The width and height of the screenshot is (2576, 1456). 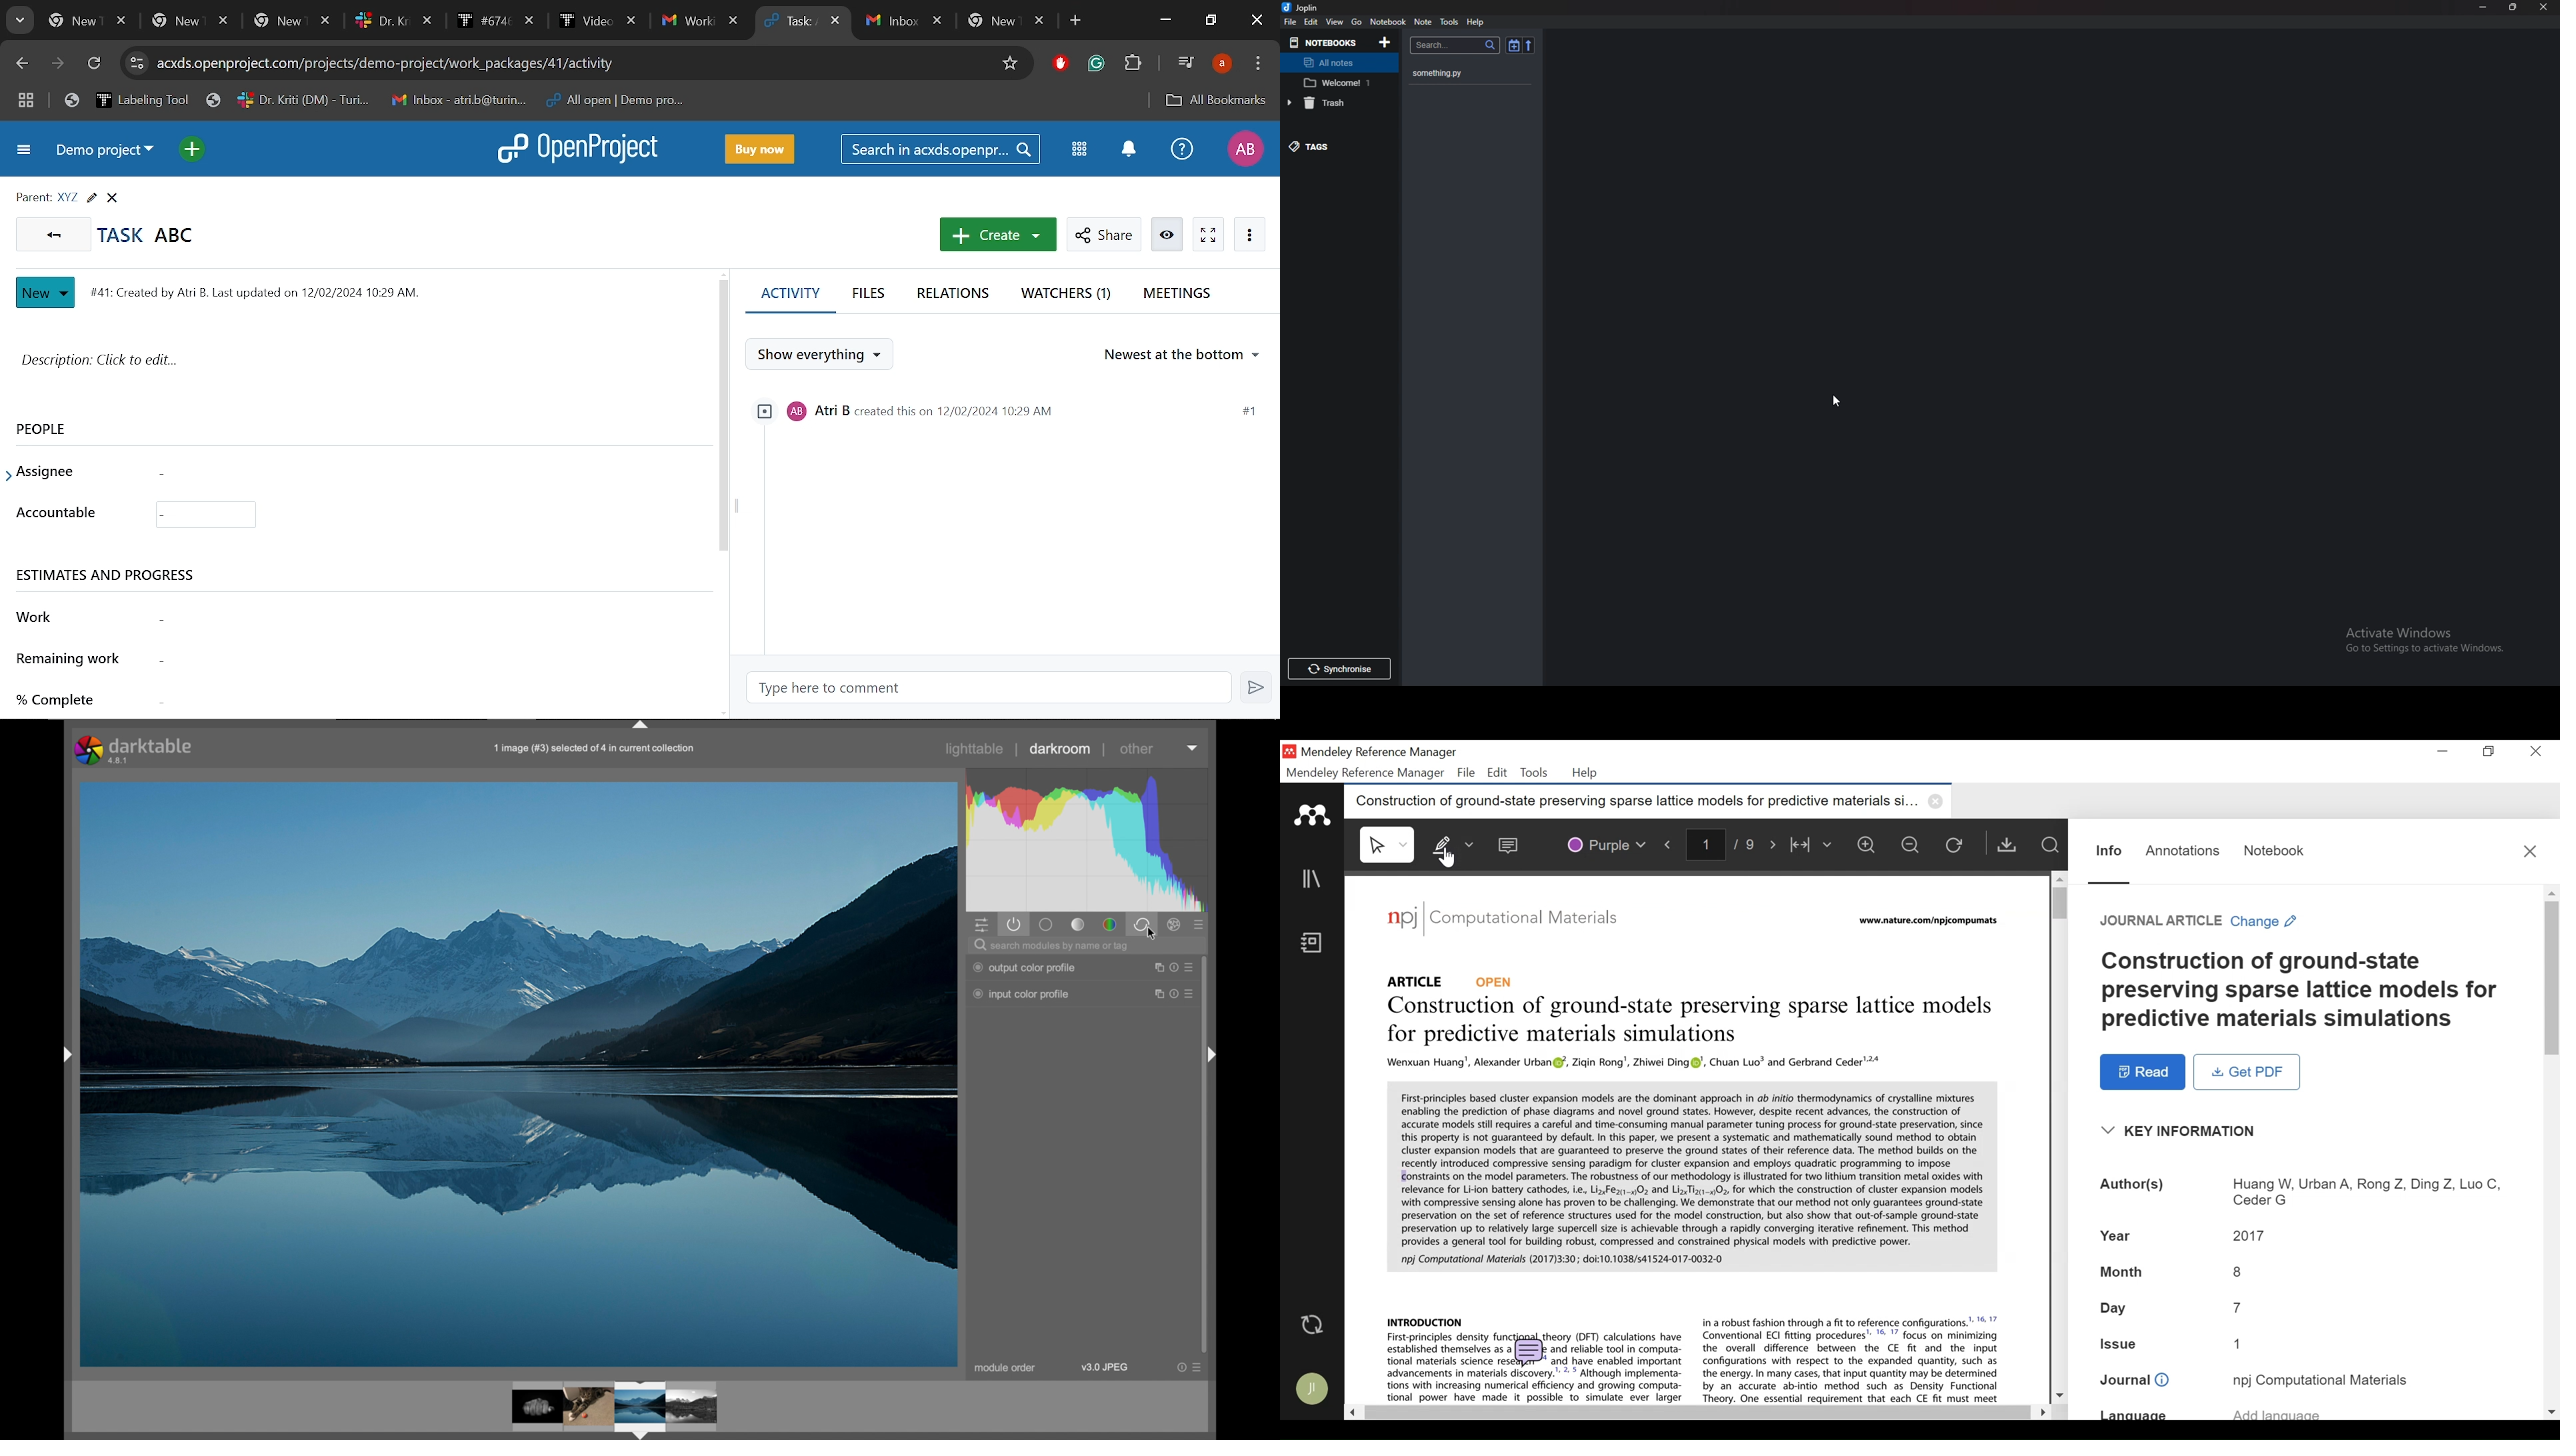 I want to click on Notebook, so click(x=1324, y=42).